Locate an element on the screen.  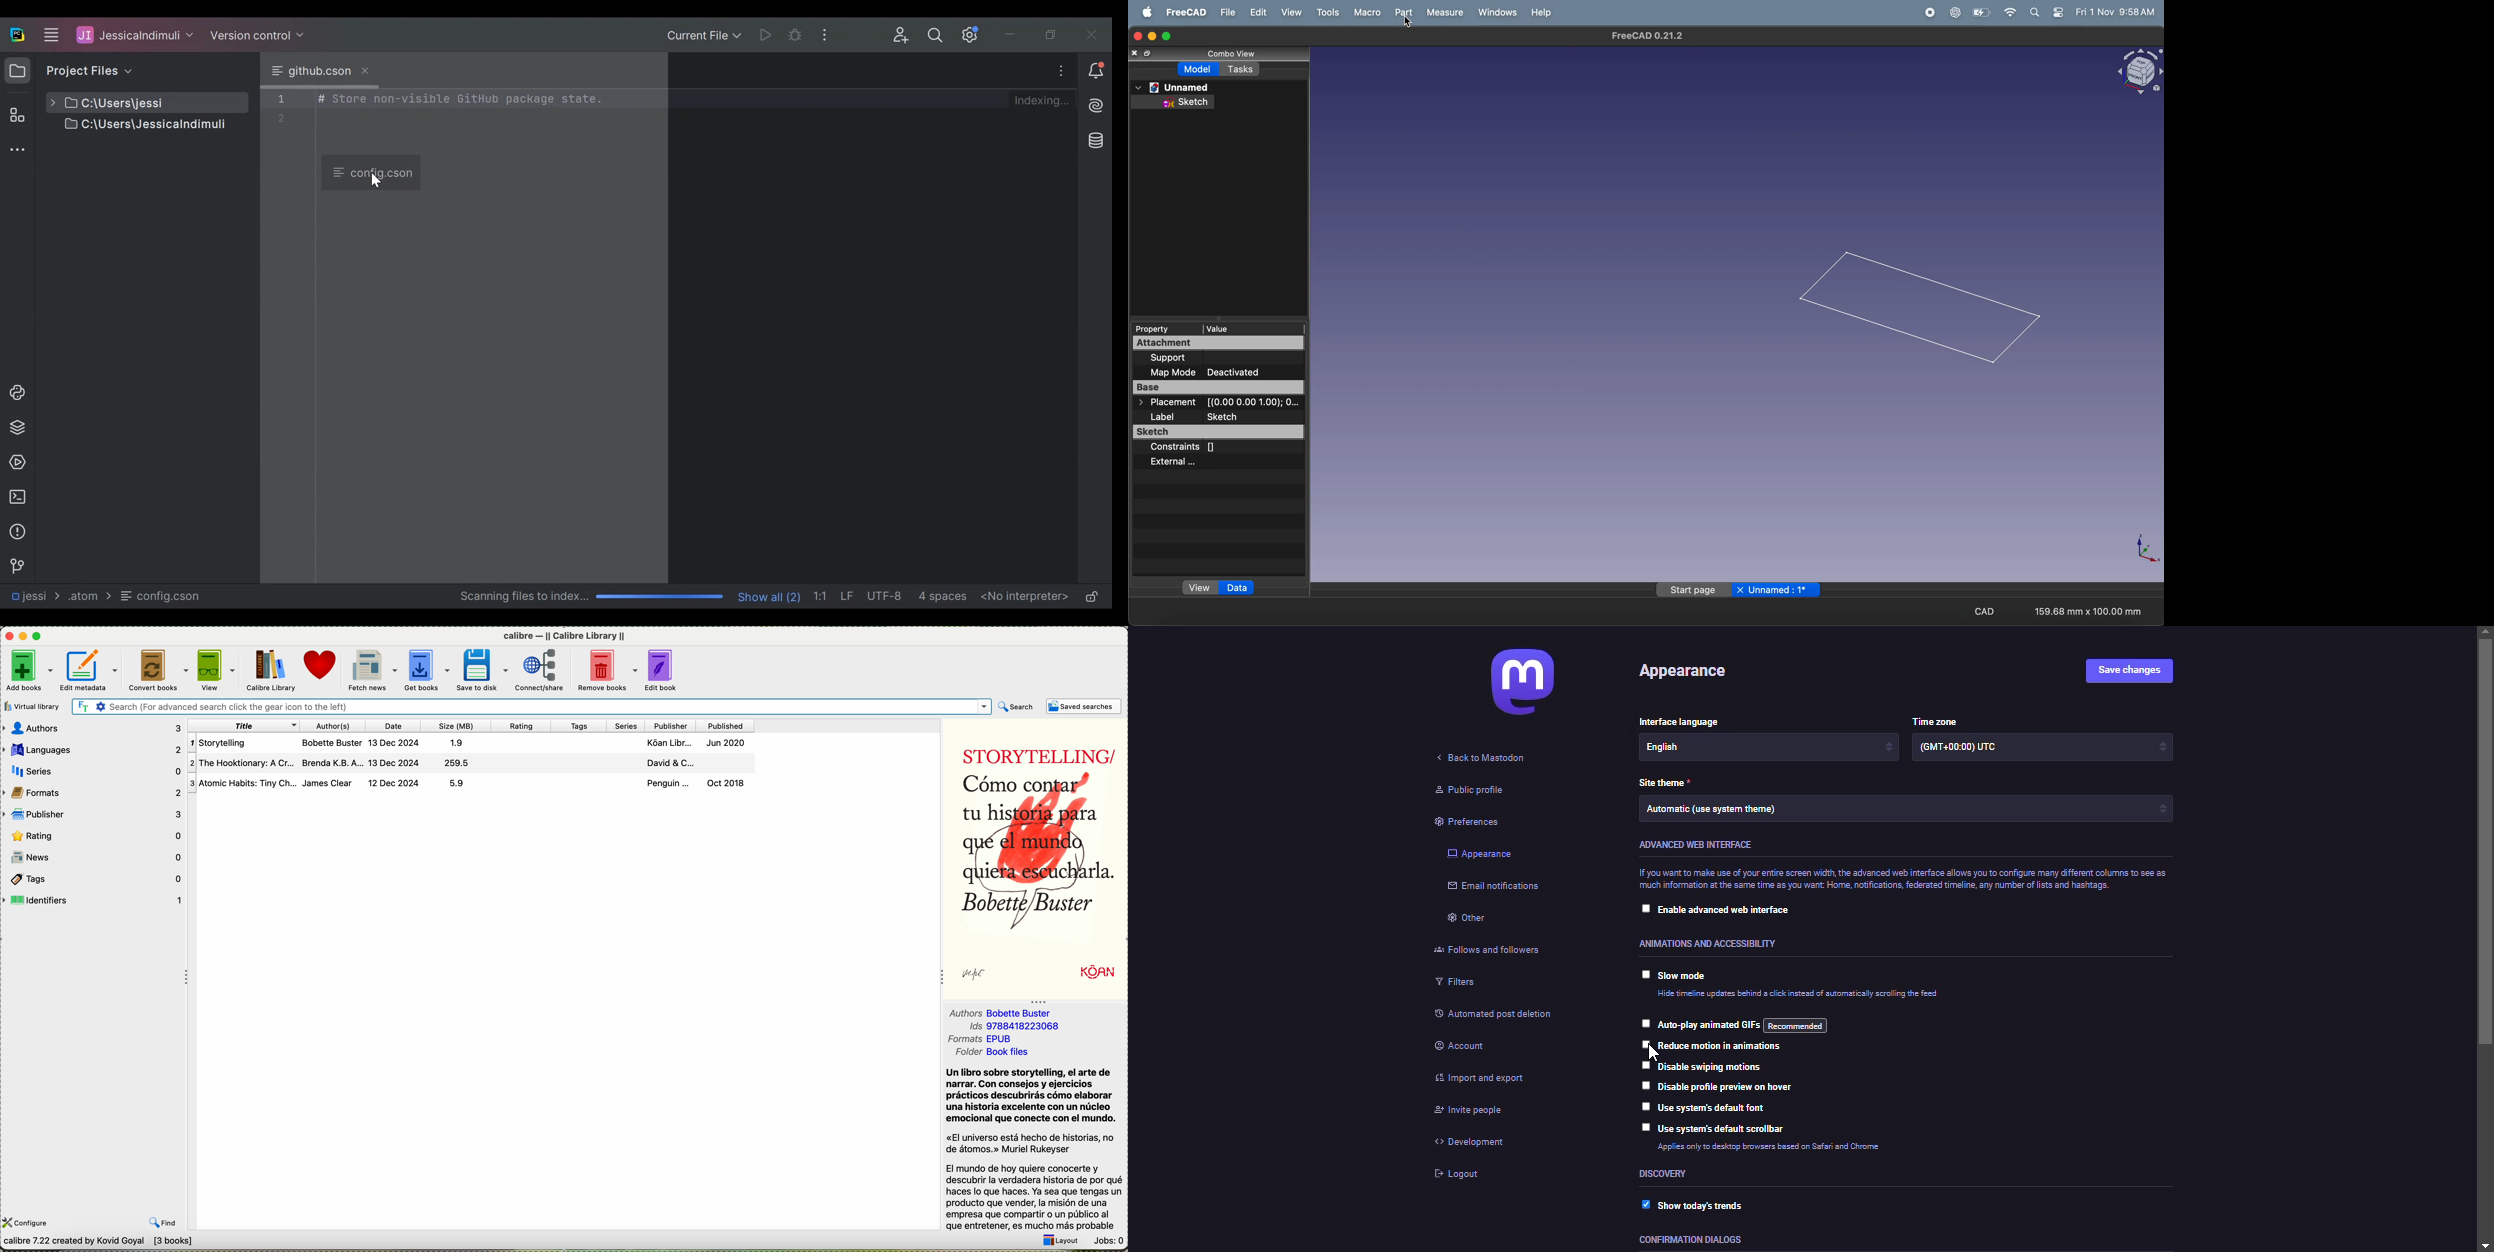
enabled is located at coordinates (1645, 1205).